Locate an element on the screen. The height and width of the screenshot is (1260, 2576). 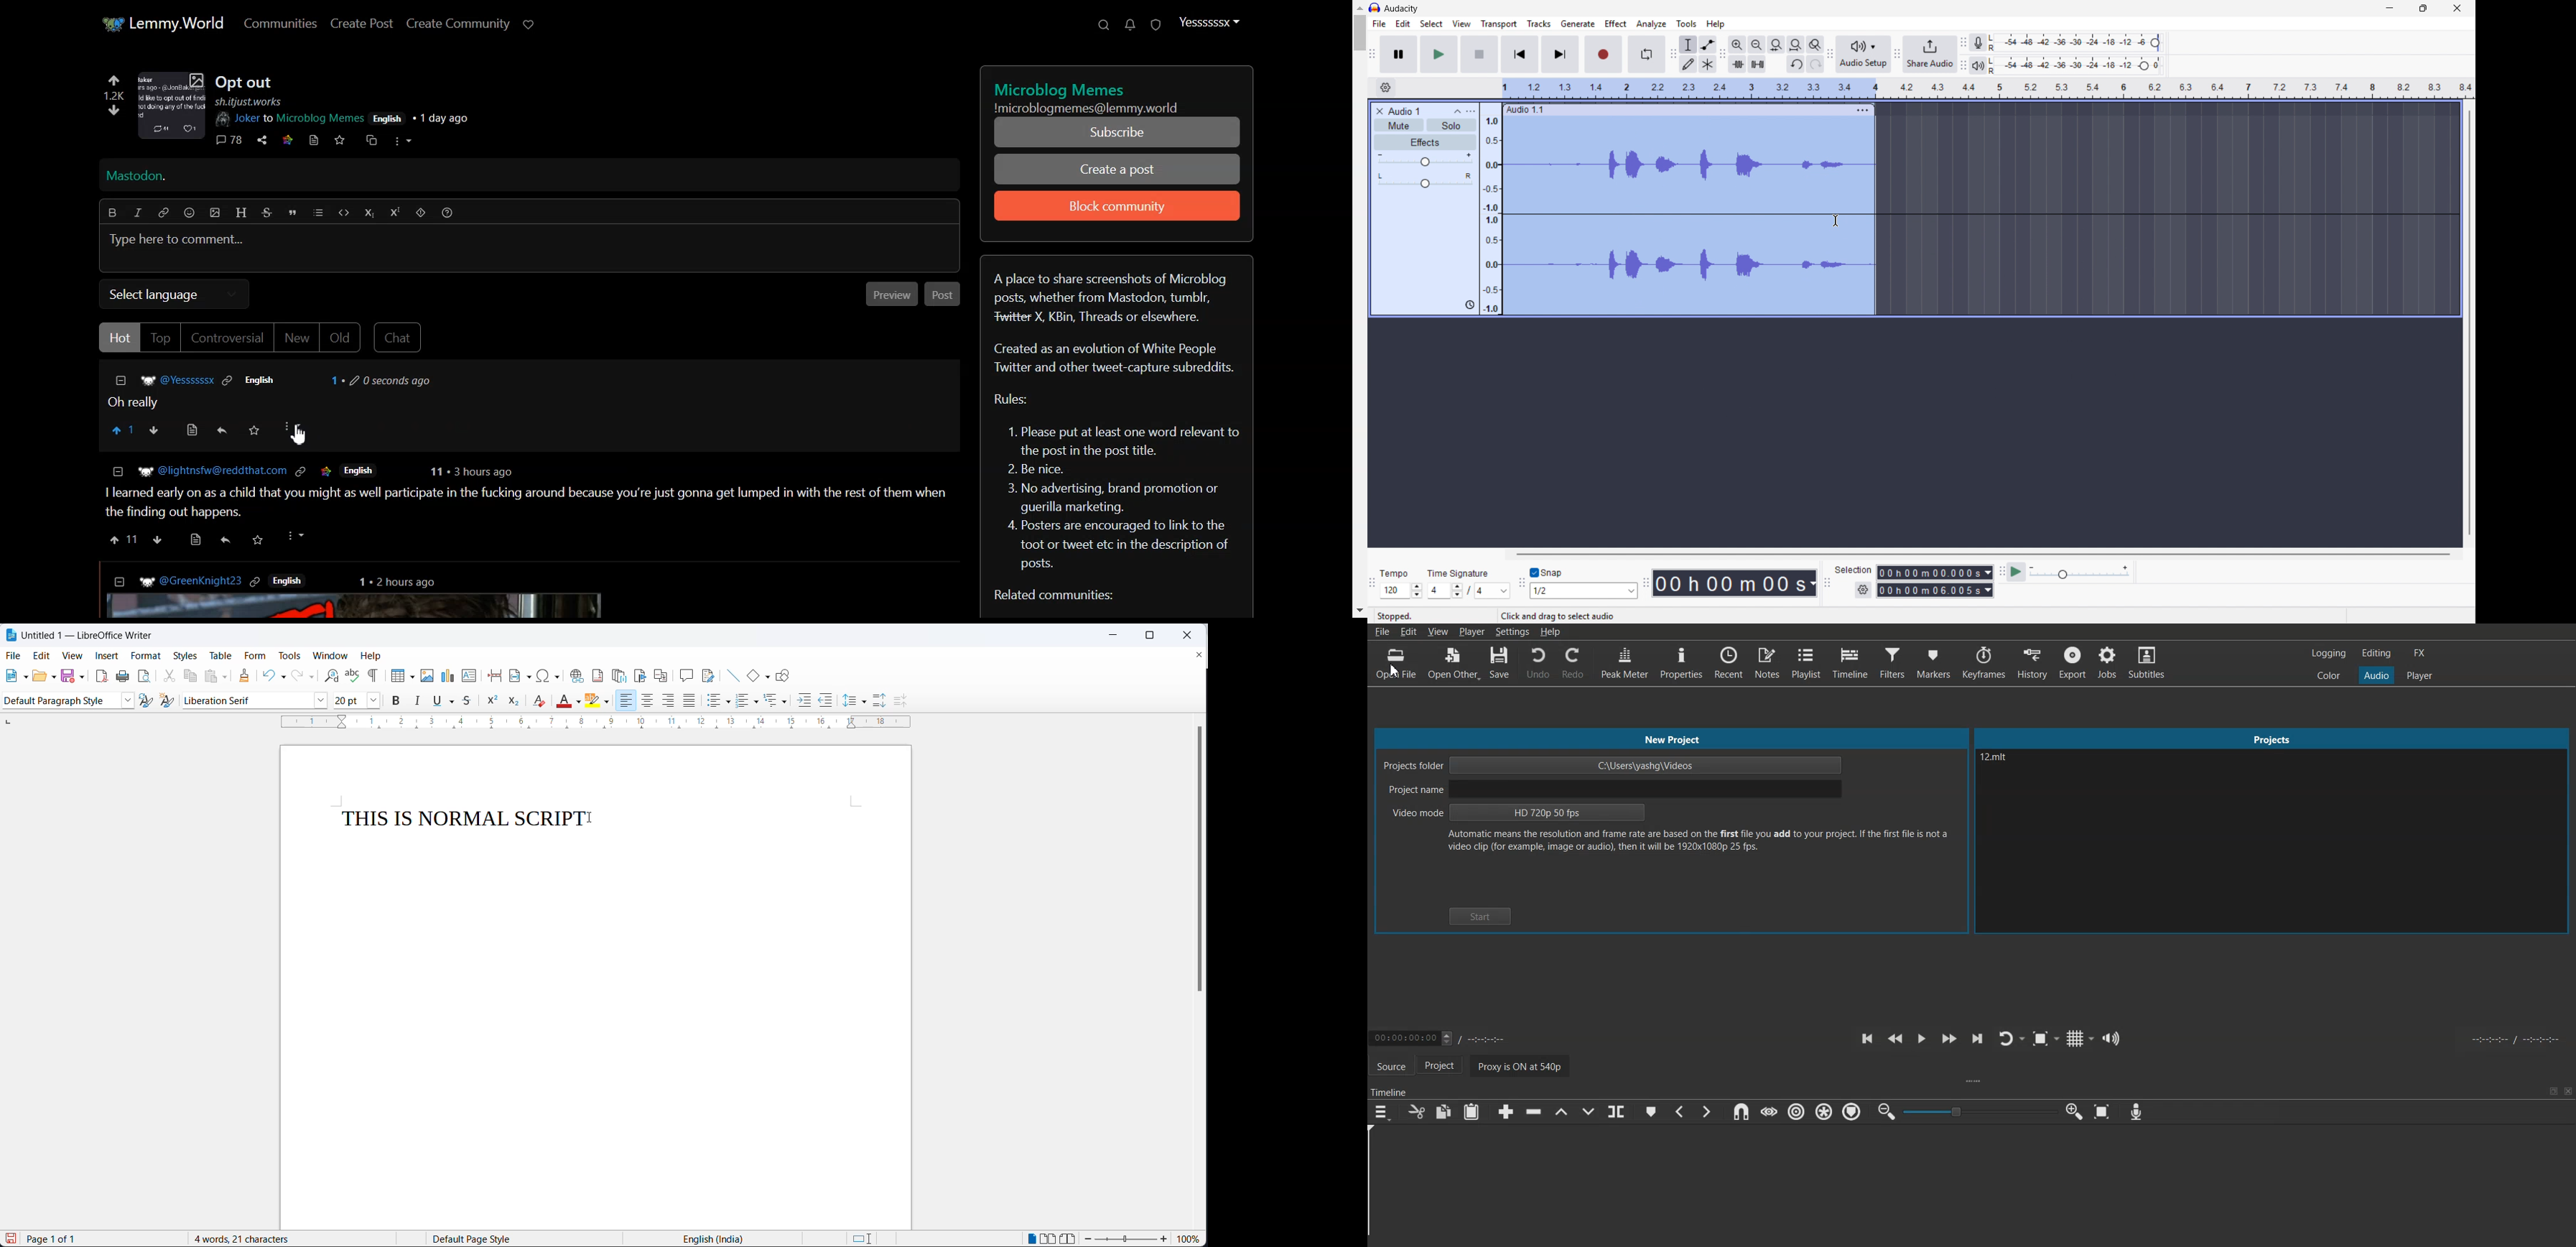
Home page is located at coordinates (162, 21).